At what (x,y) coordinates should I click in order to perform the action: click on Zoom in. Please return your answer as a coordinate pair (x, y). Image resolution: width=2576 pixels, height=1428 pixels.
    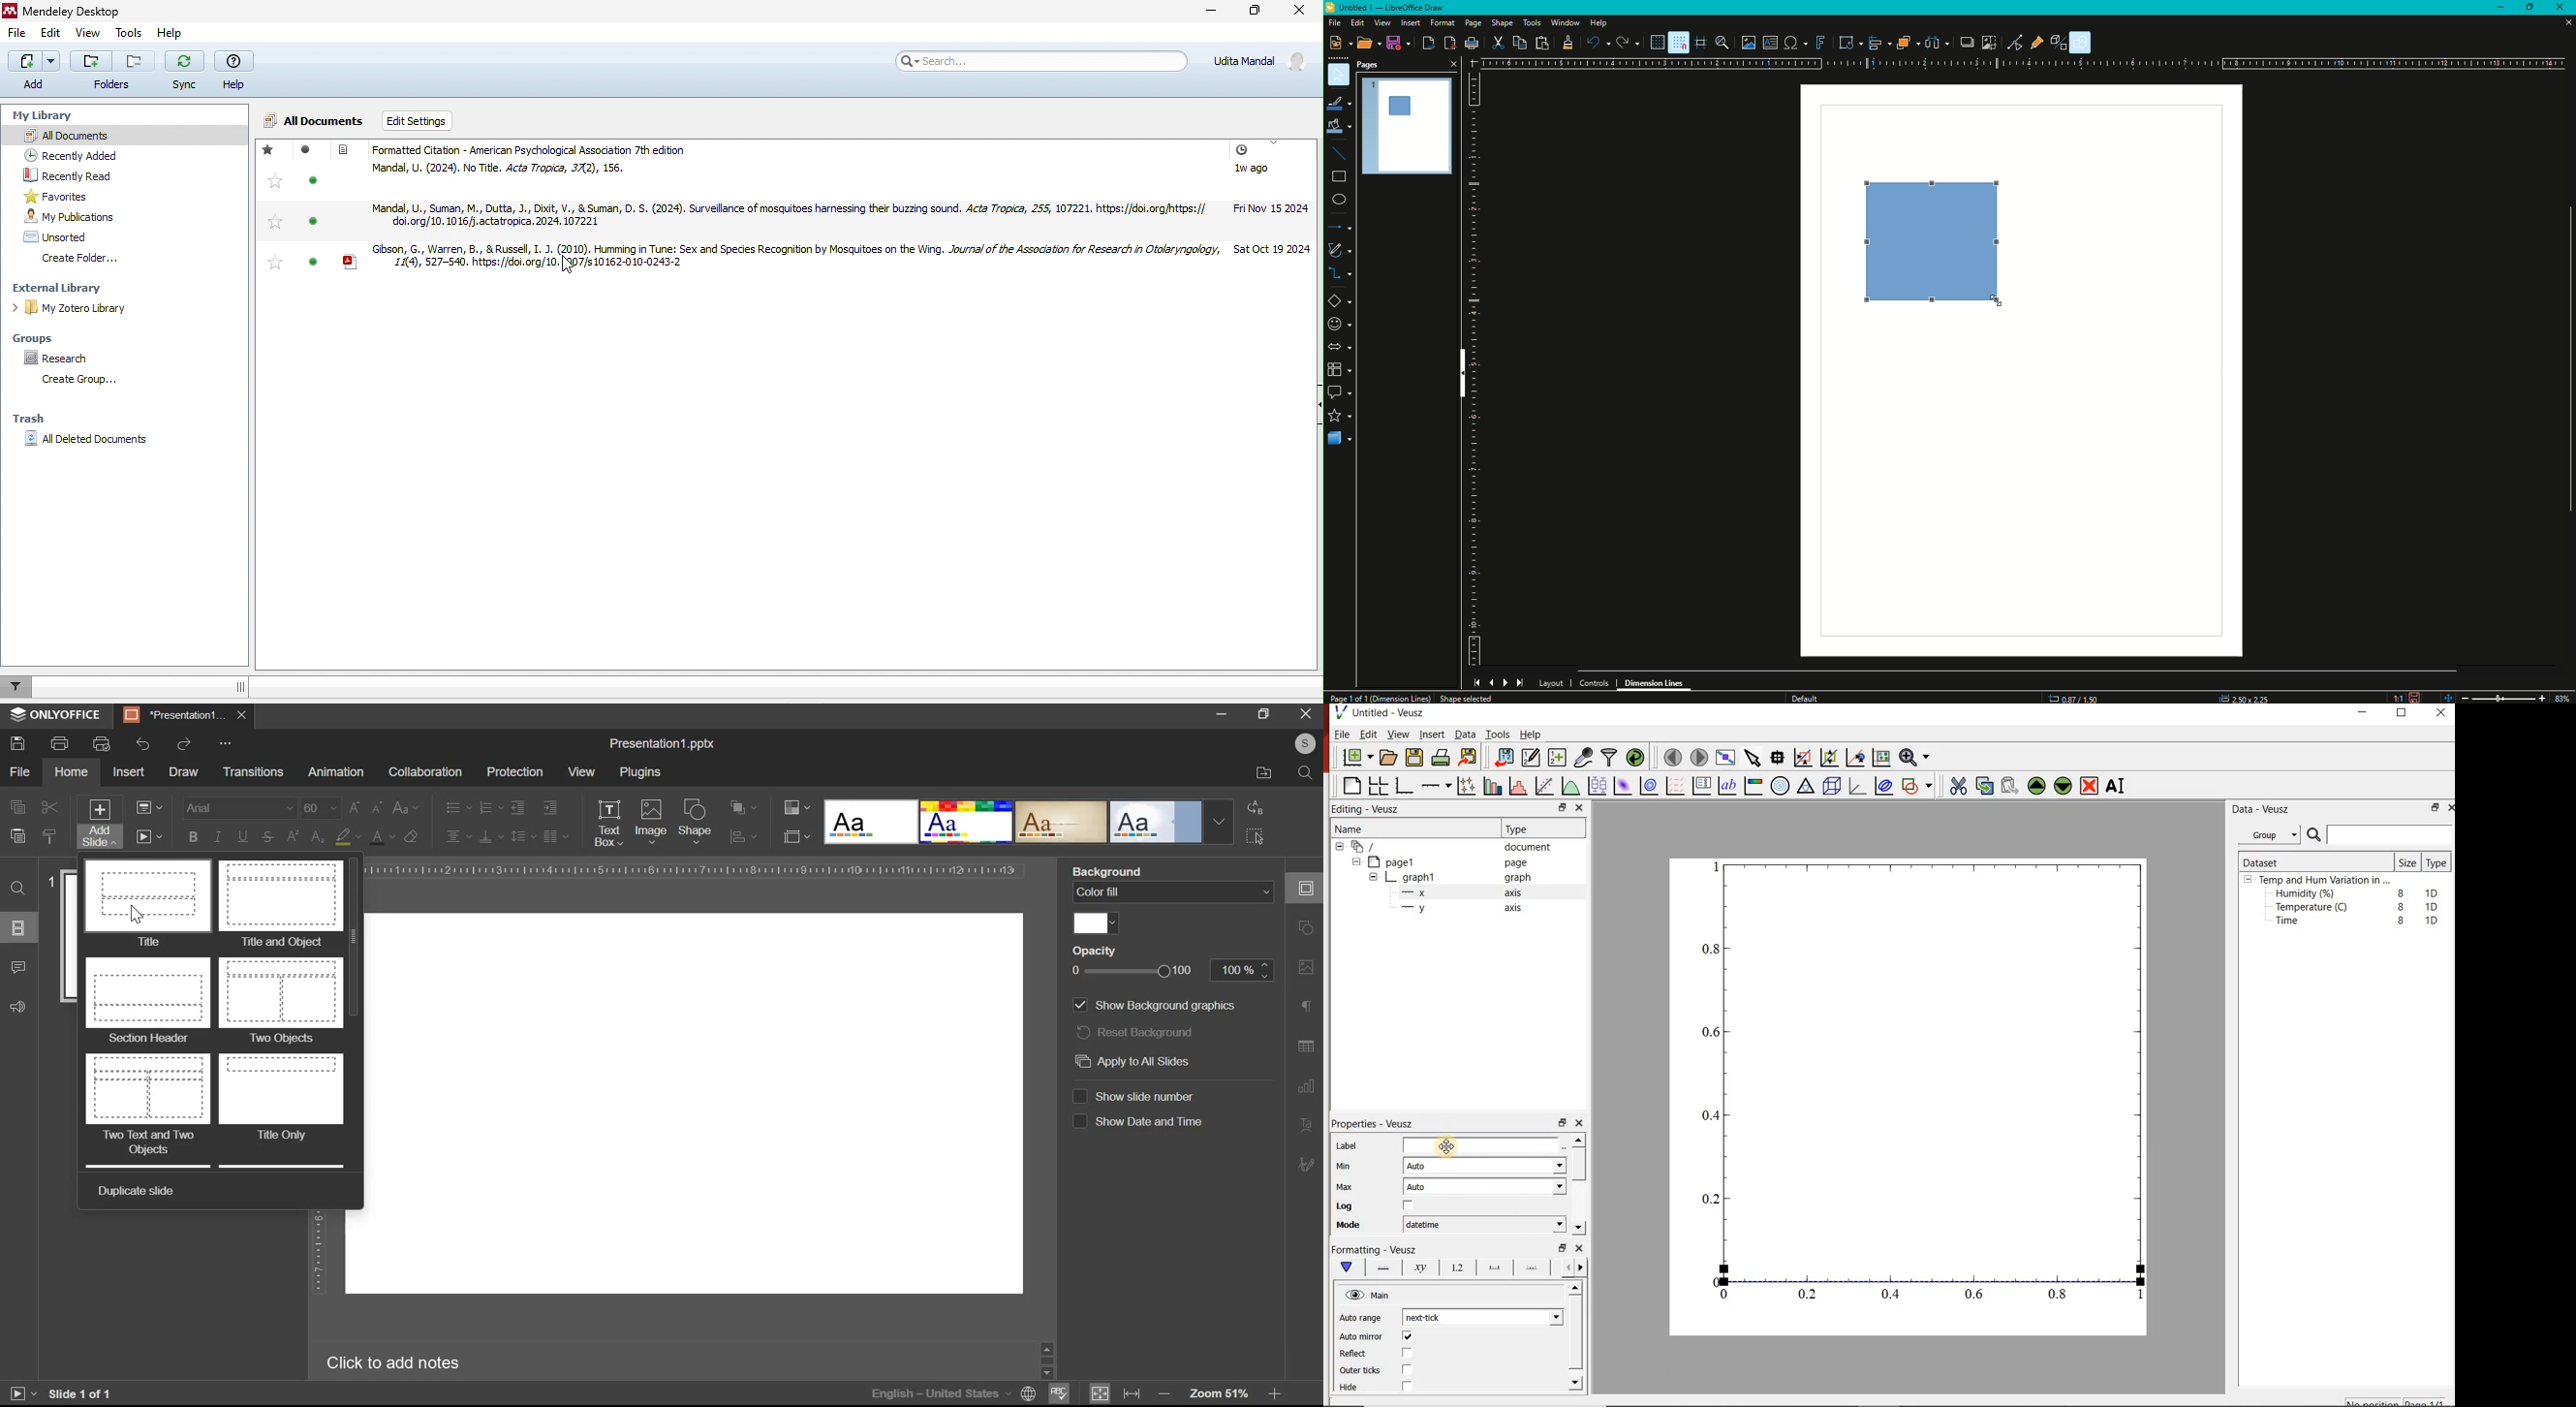
    Looking at the image, I should click on (2541, 698).